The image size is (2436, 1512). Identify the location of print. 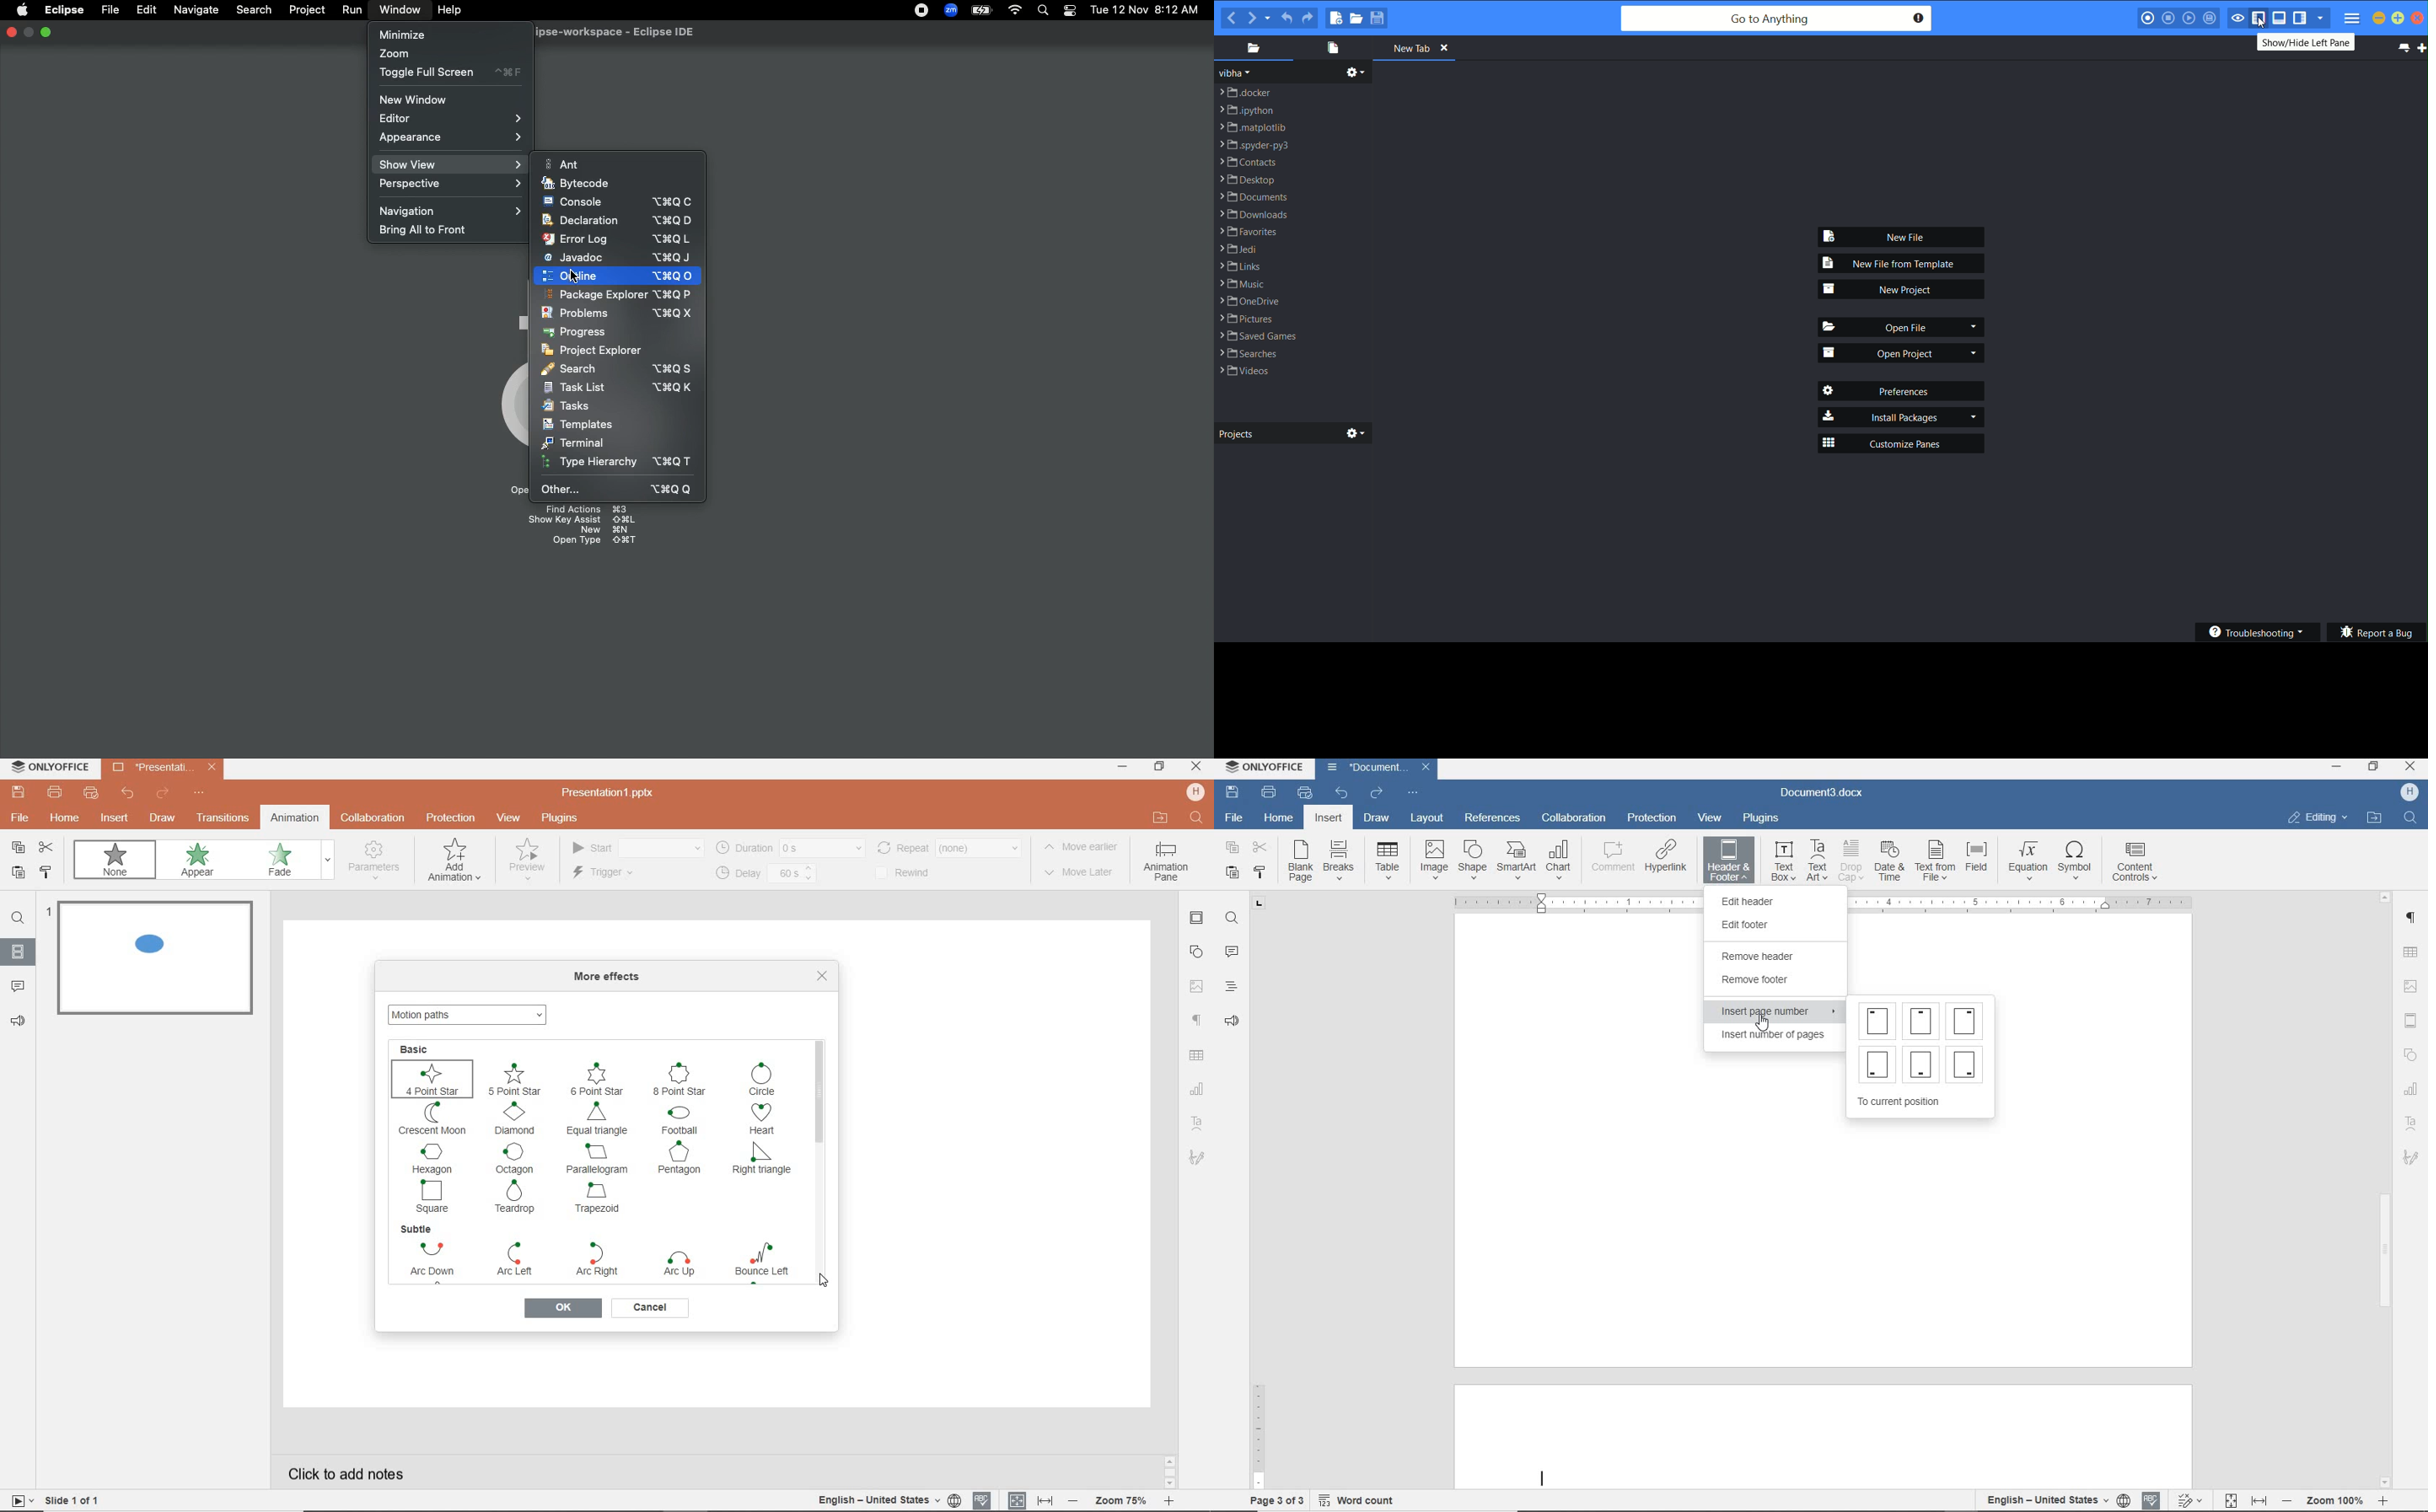
(55, 794).